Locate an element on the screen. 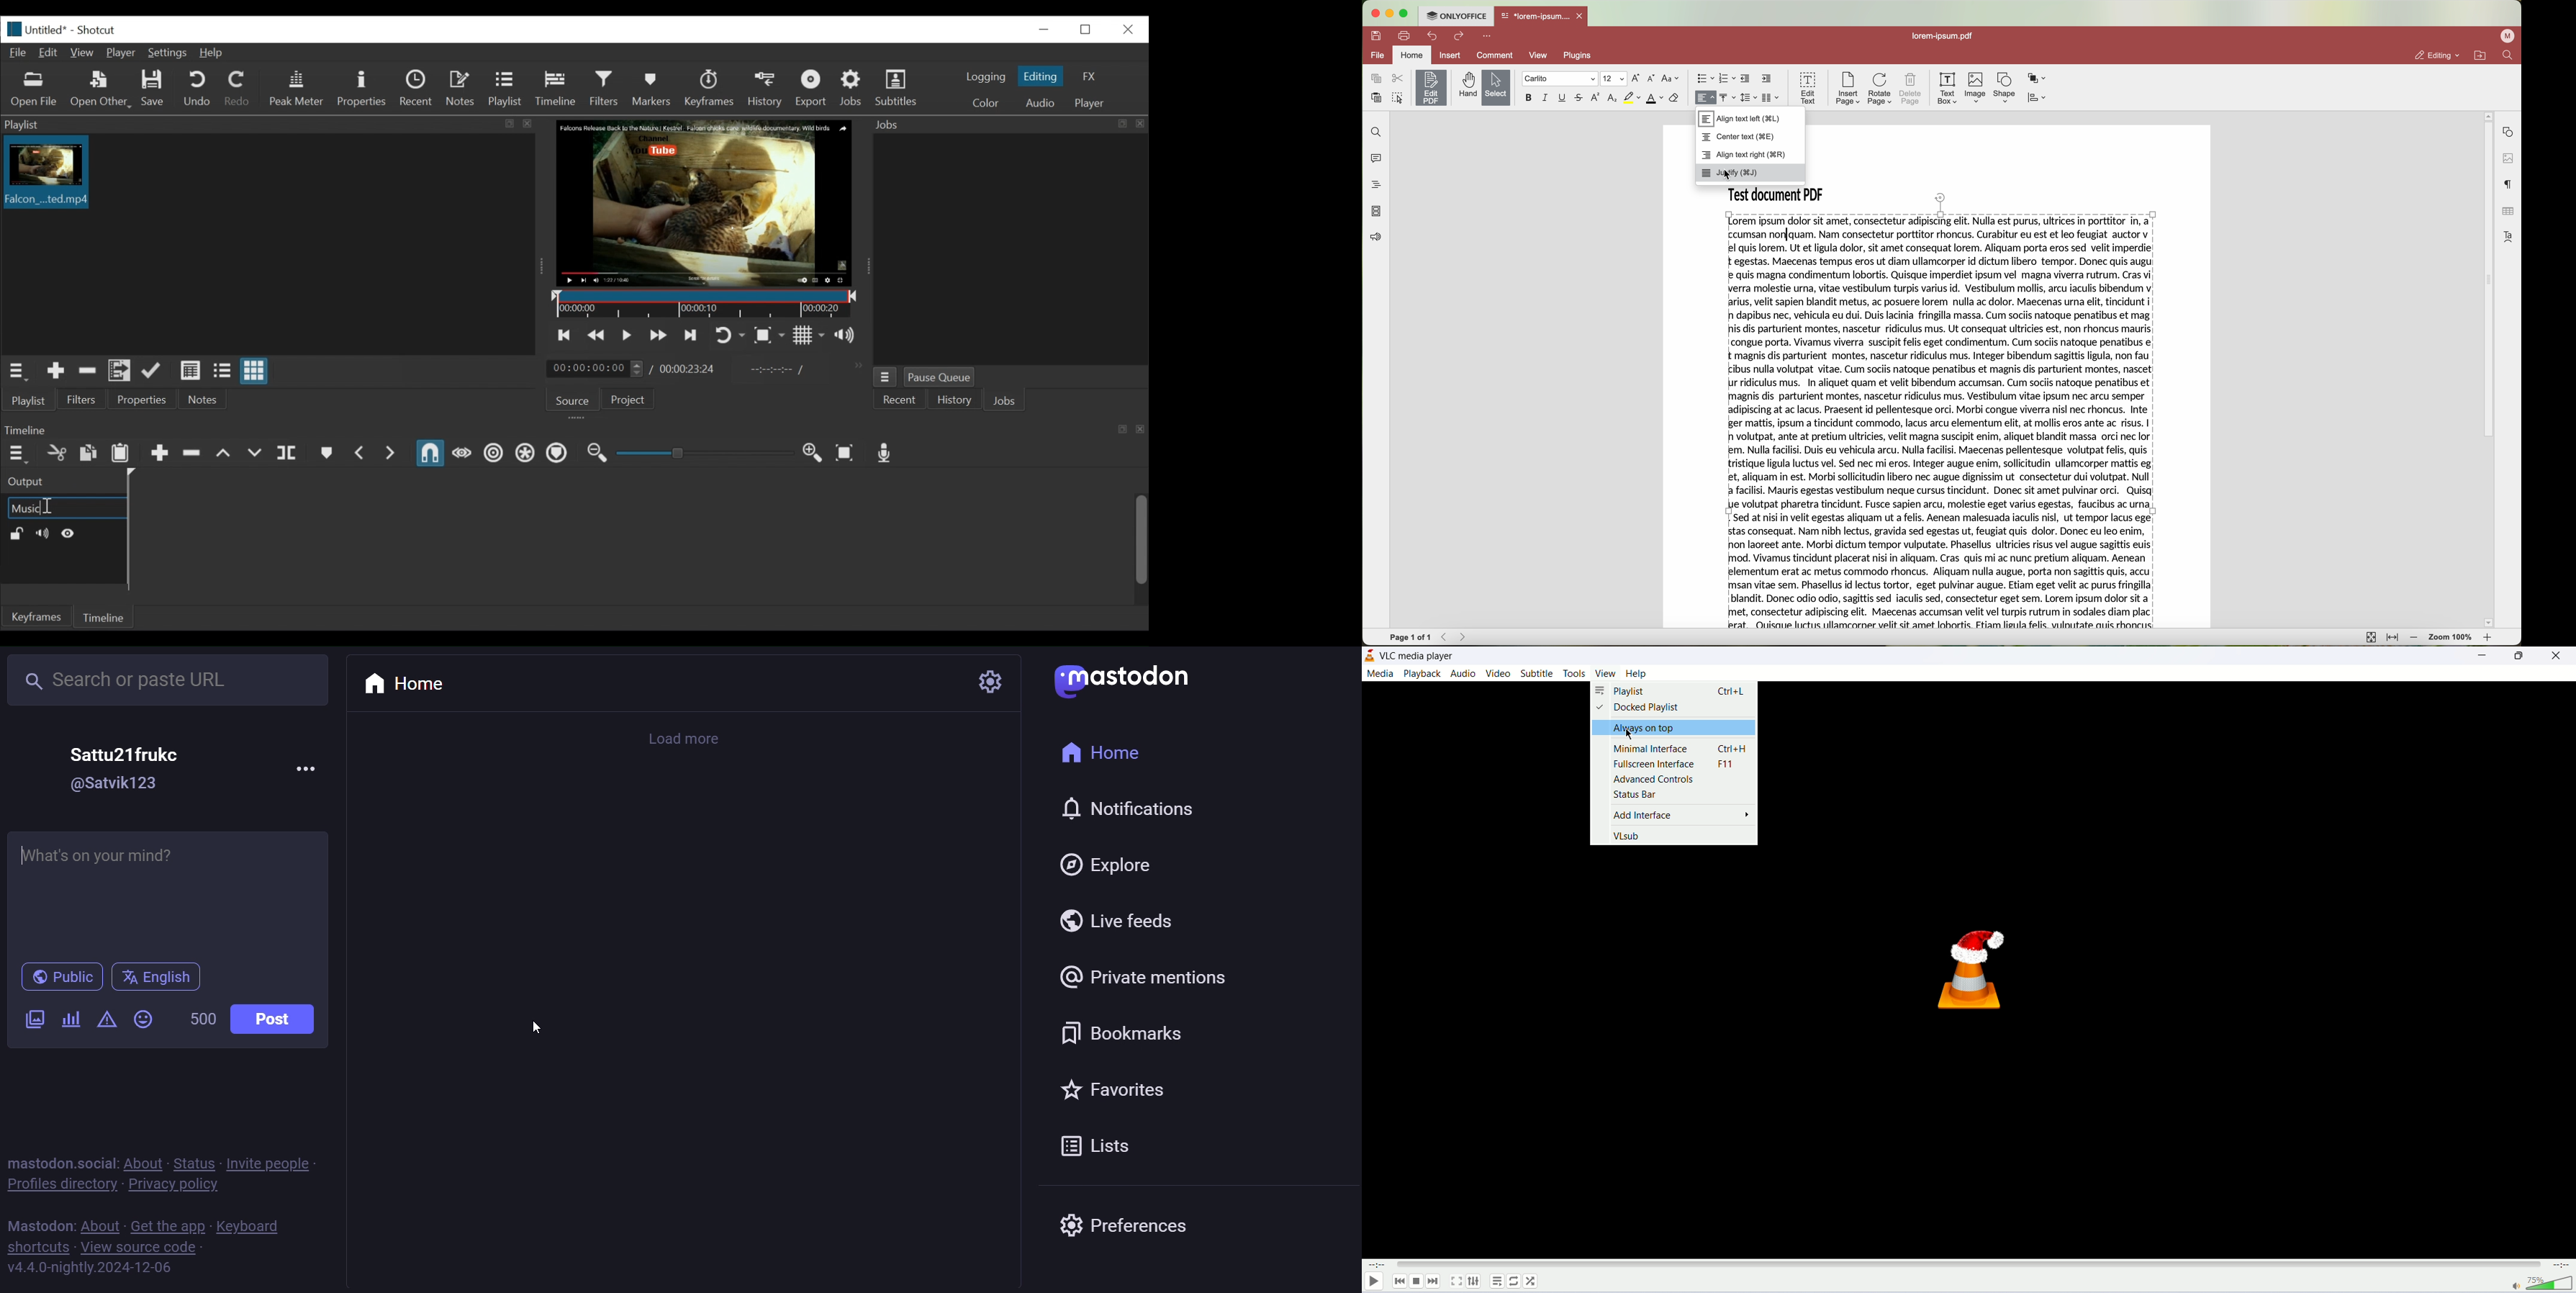 The width and height of the screenshot is (2576, 1316). Redo is located at coordinates (236, 88).